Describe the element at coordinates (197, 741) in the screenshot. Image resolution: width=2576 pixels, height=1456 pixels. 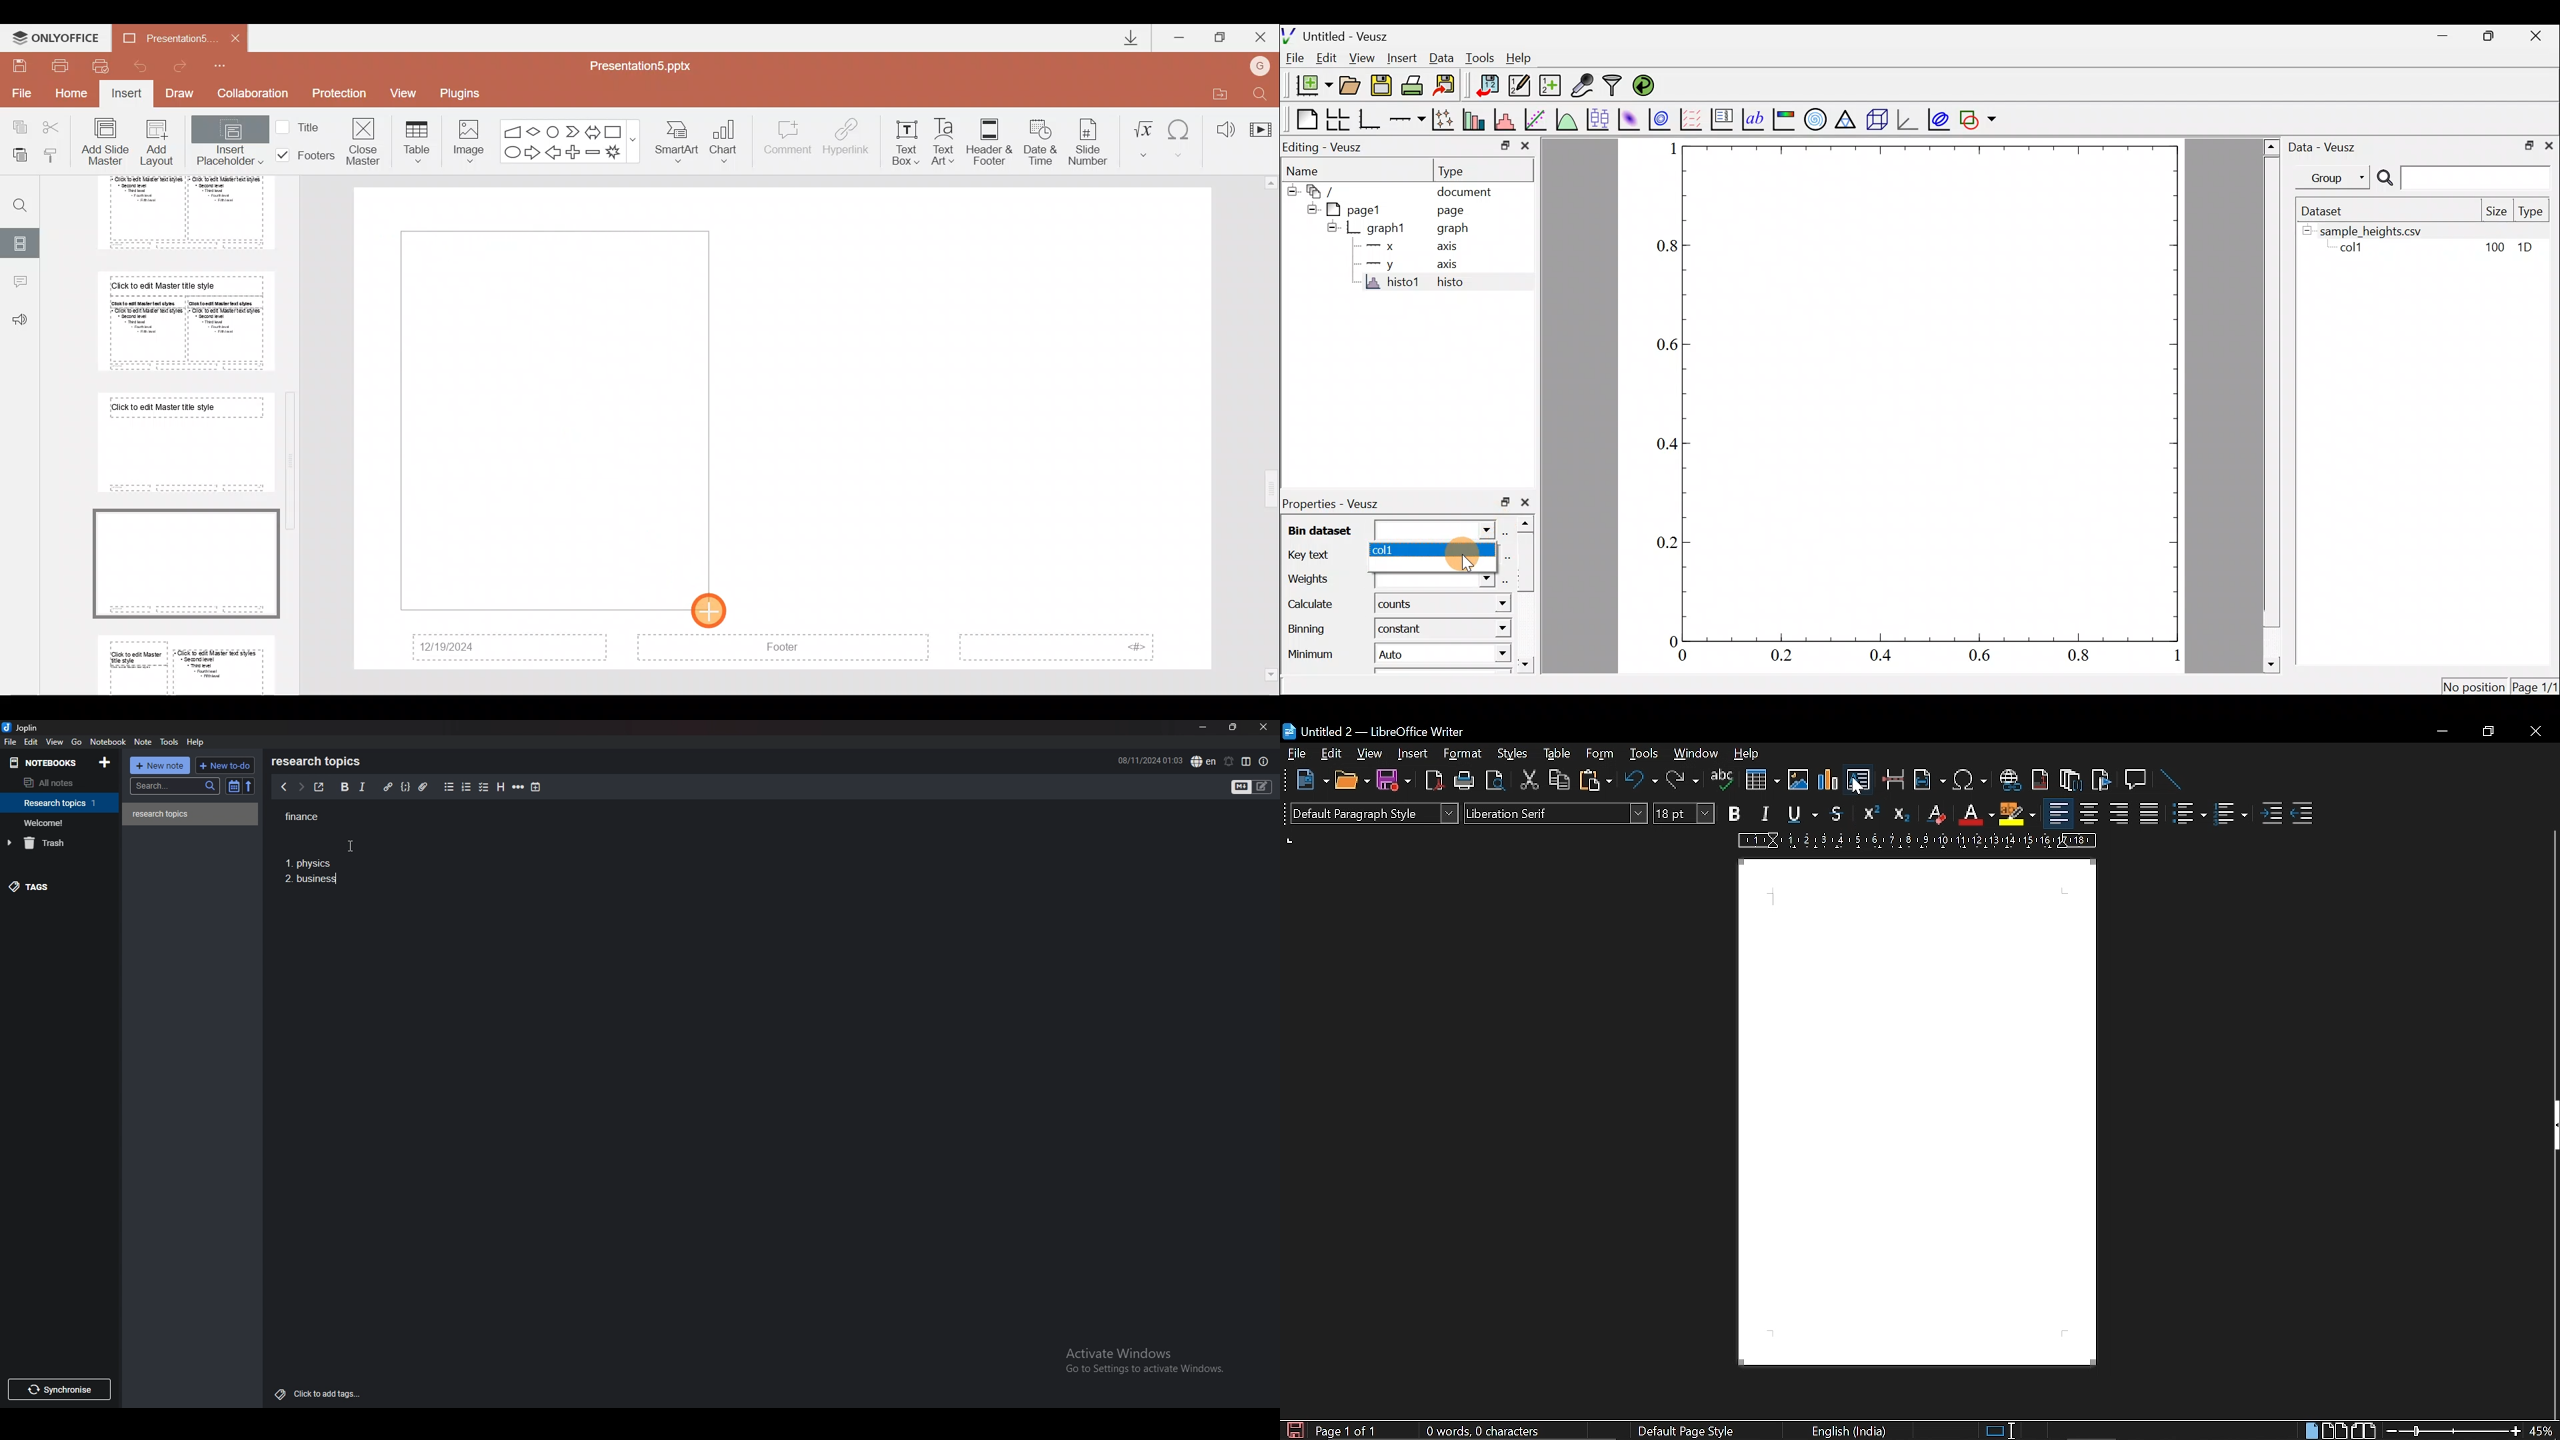
I see `help` at that location.